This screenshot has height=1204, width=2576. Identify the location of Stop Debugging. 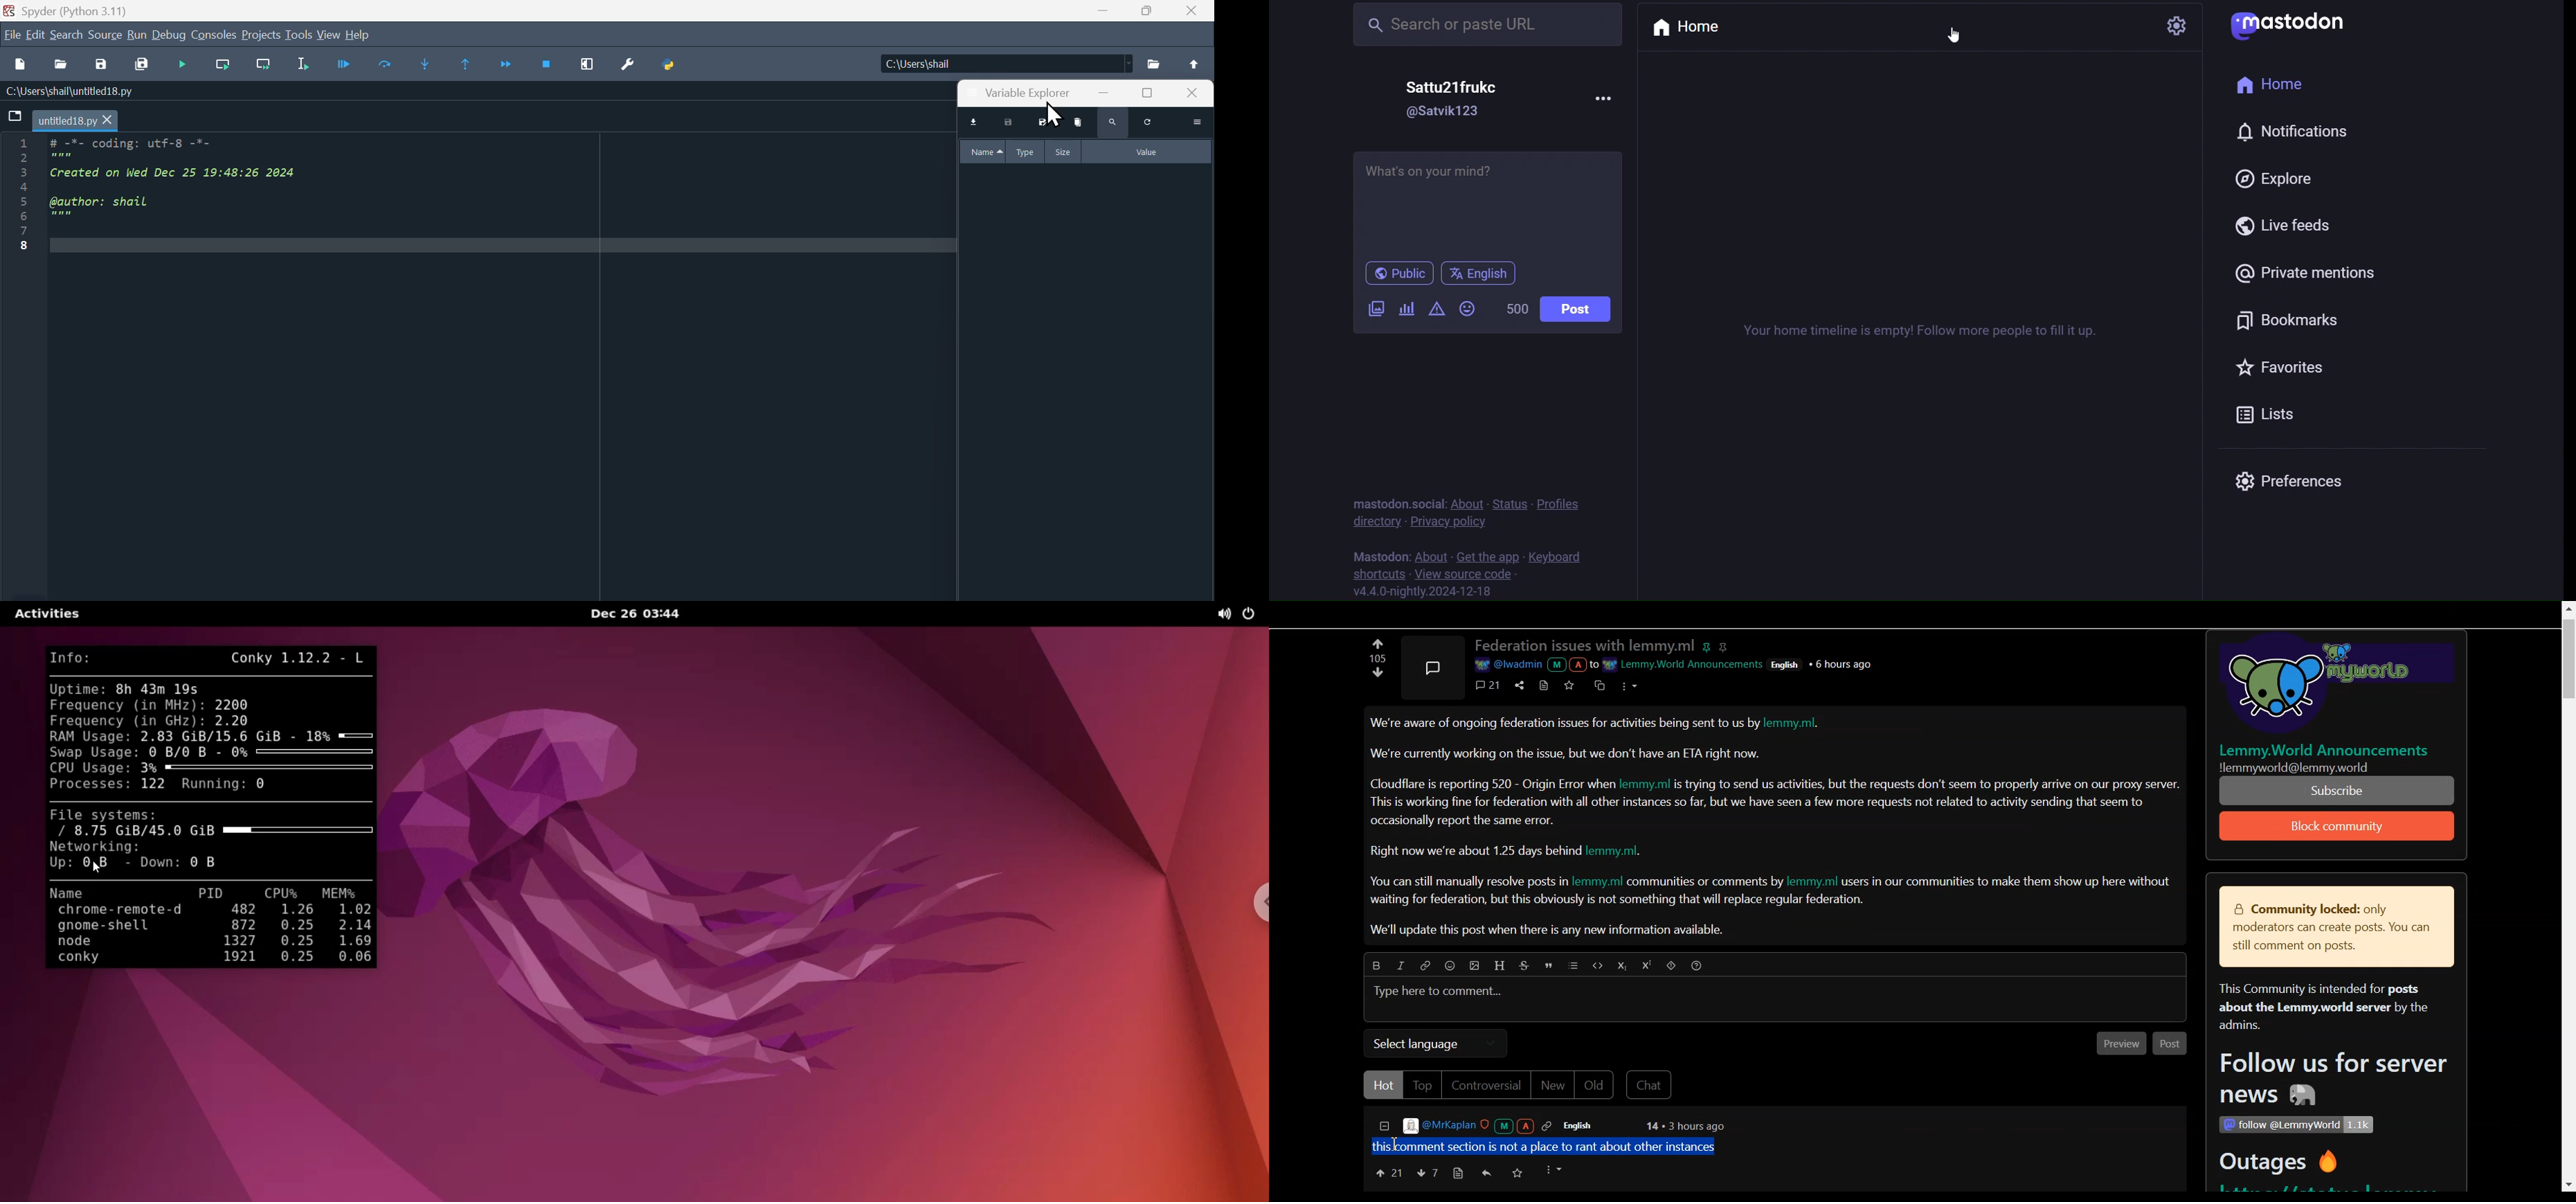
(548, 68).